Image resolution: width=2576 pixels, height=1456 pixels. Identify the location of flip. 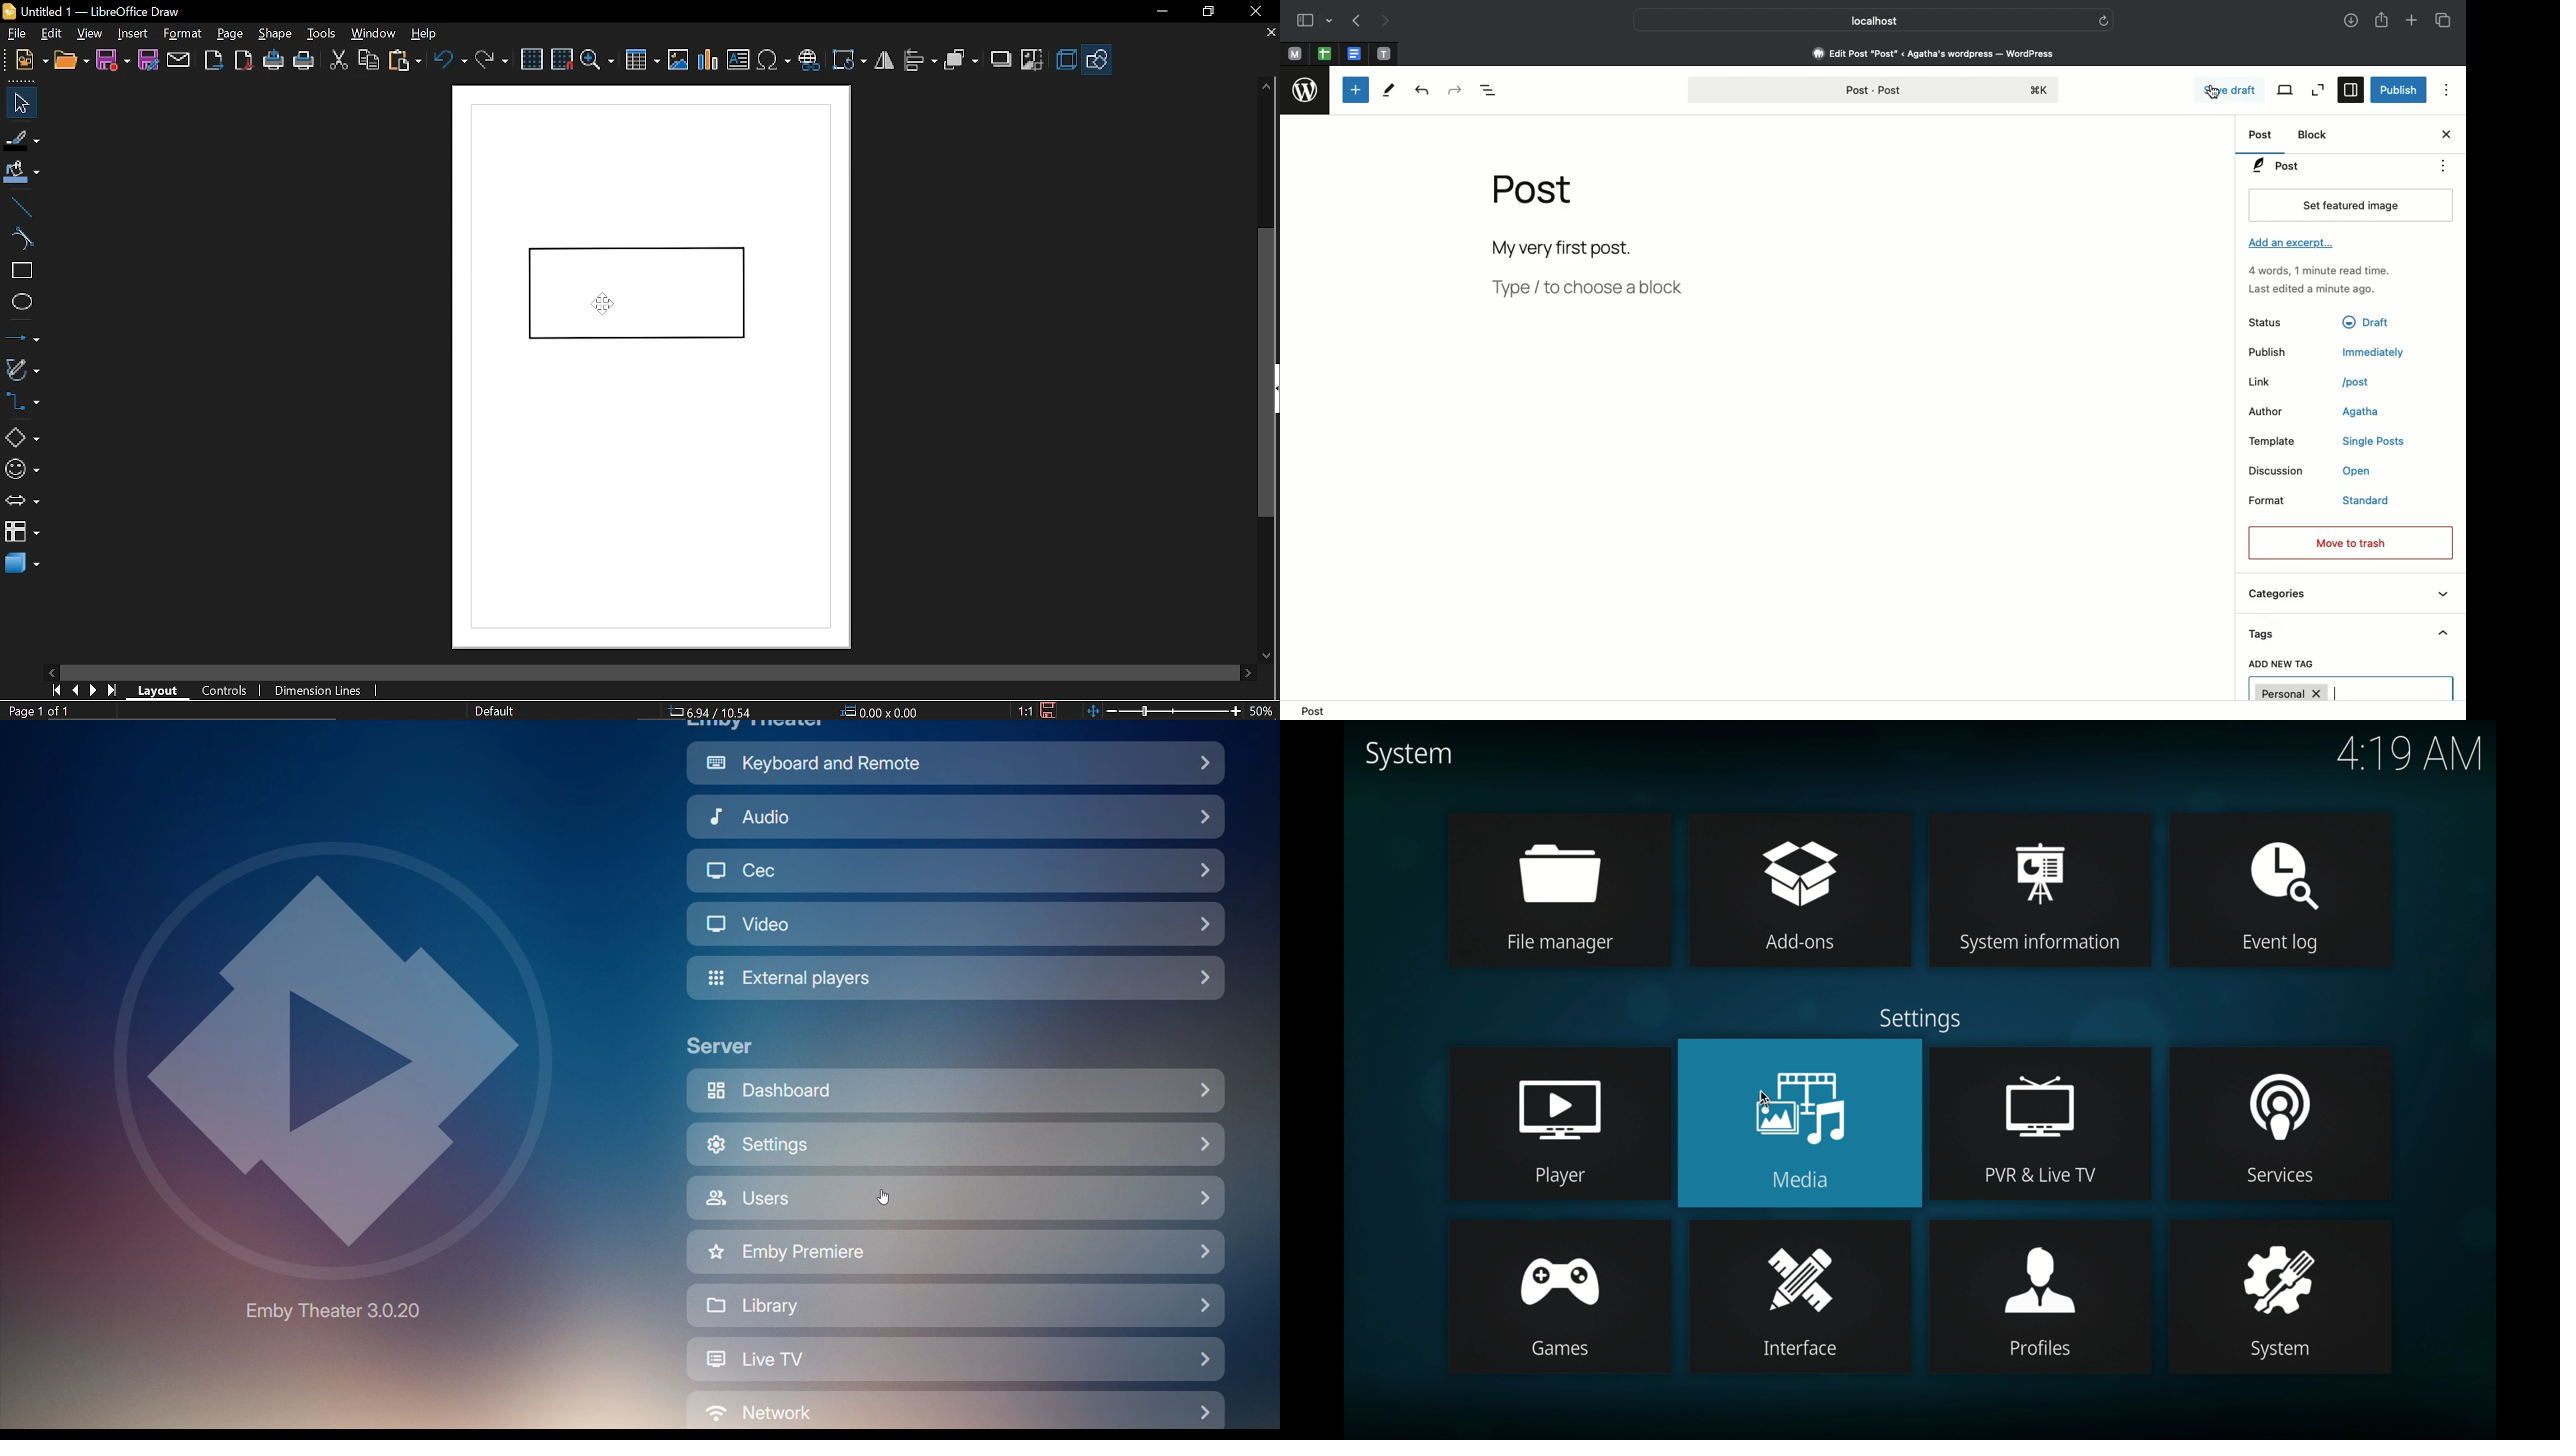
(884, 61).